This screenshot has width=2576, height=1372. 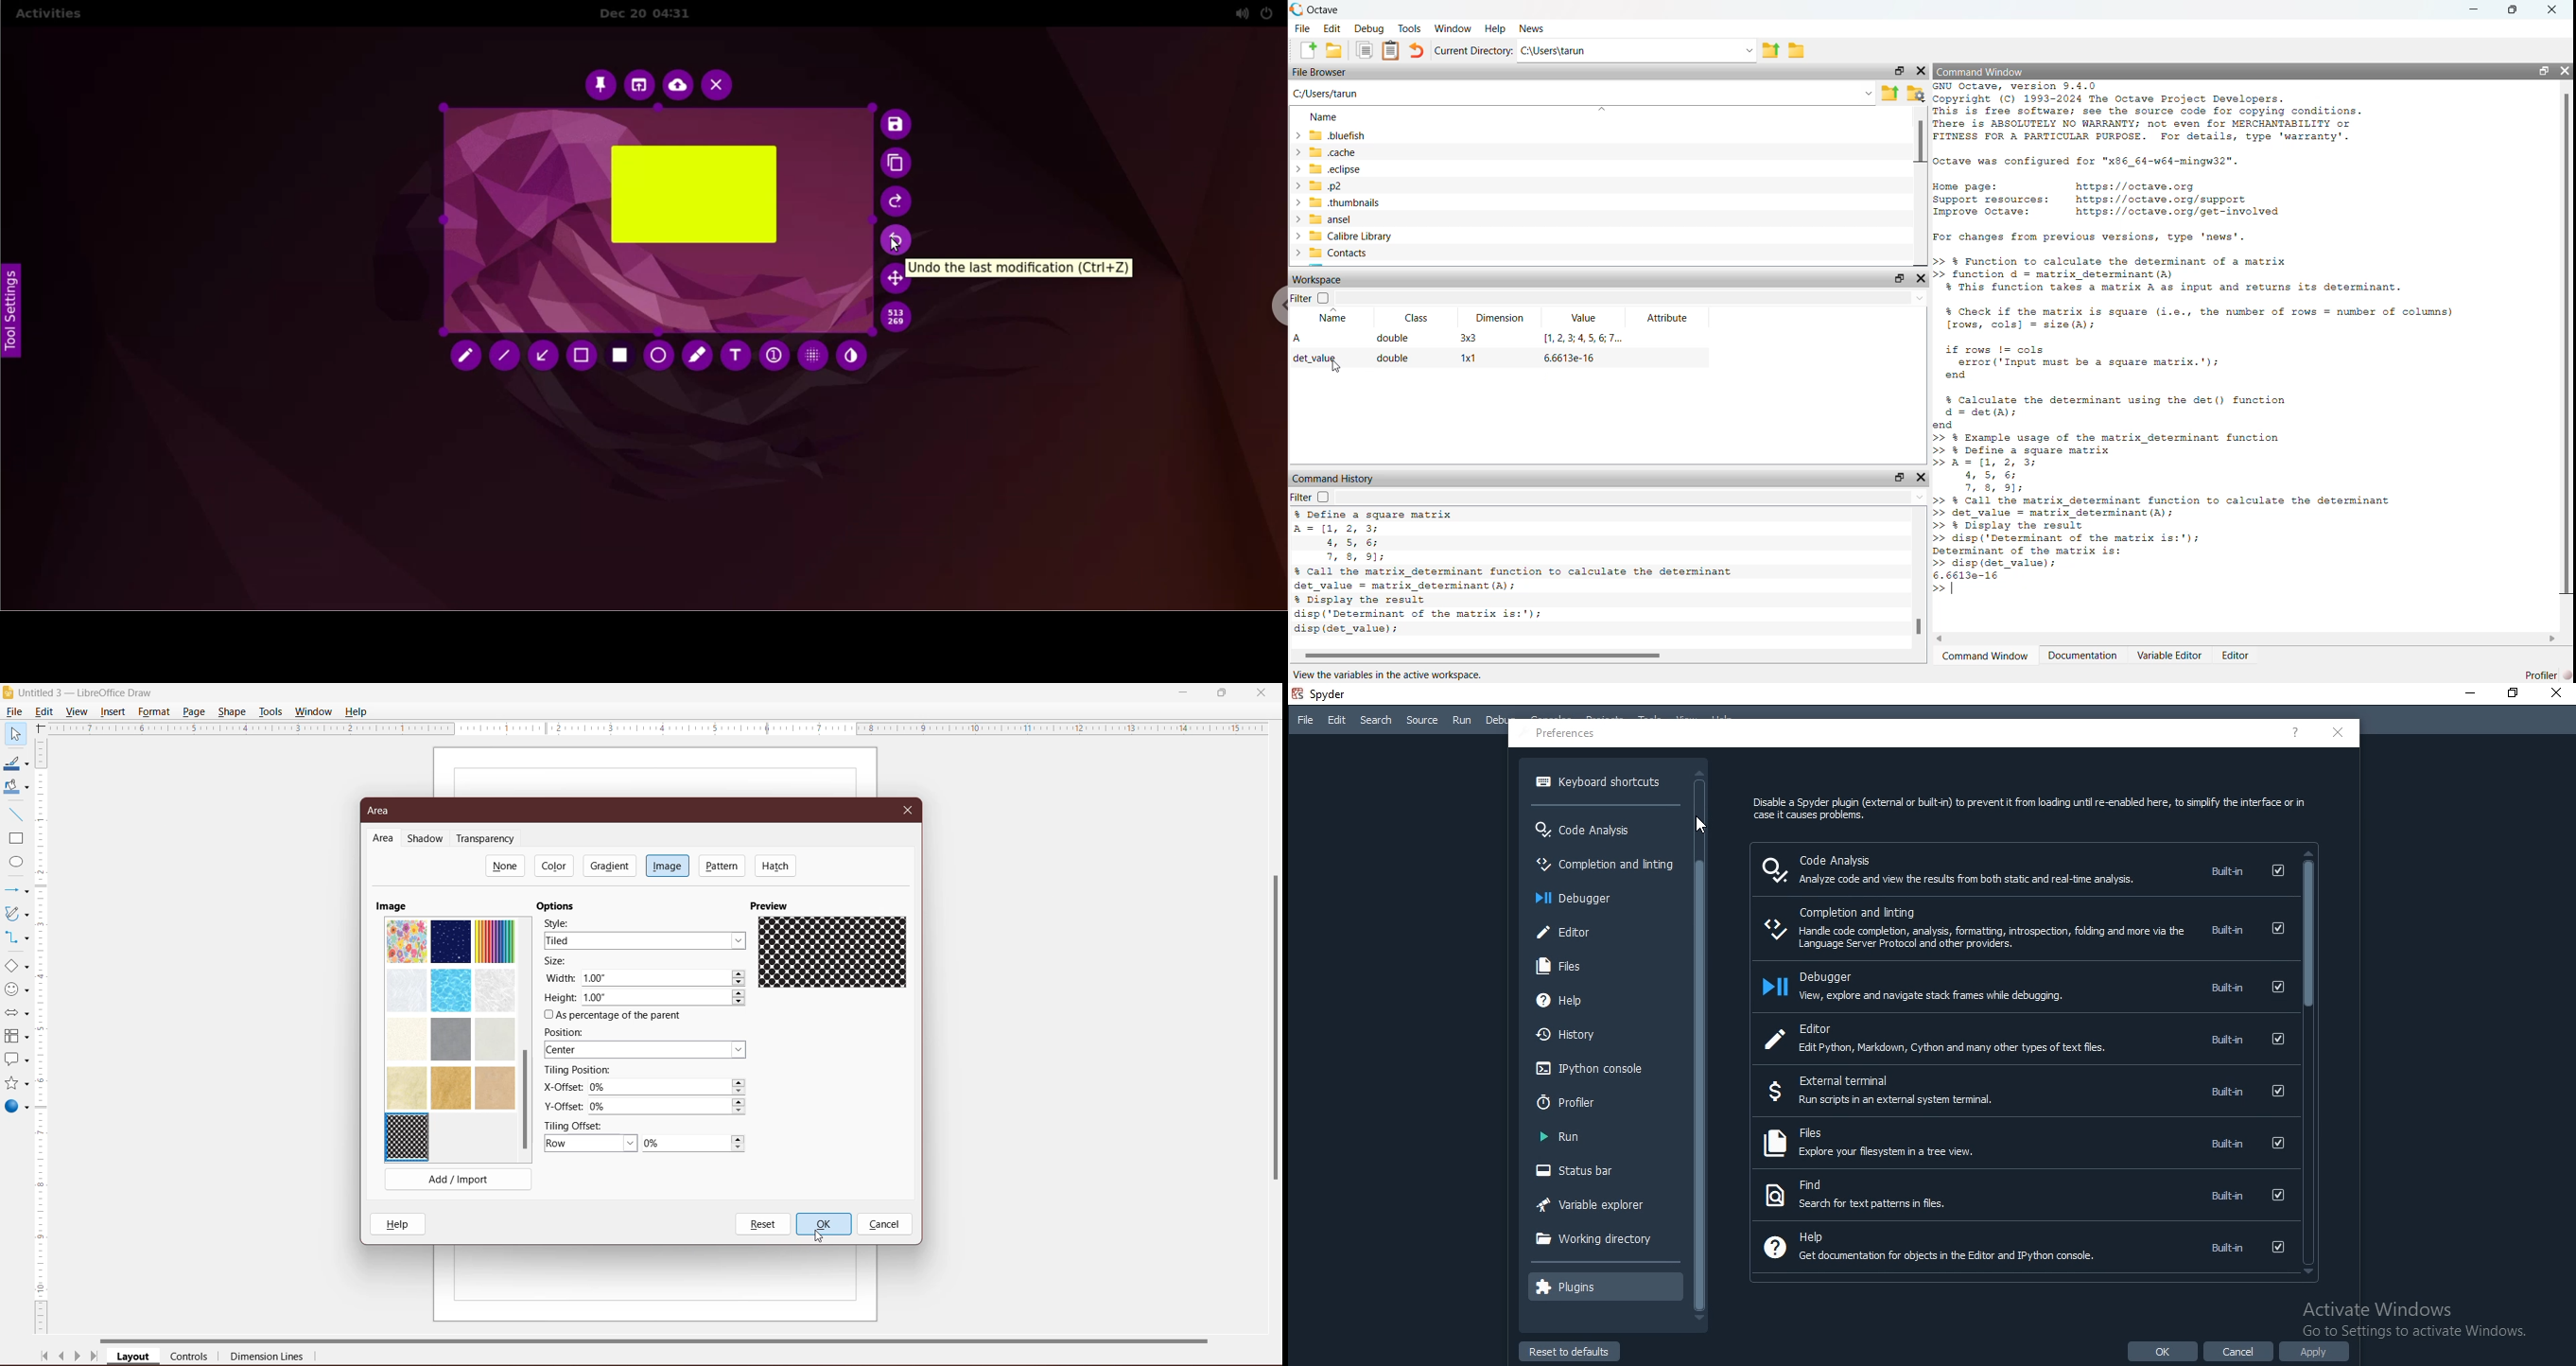 What do you see at coordinates (47, 710) in the screenshot?
I see `Edit` at bounding box center [47, 710].